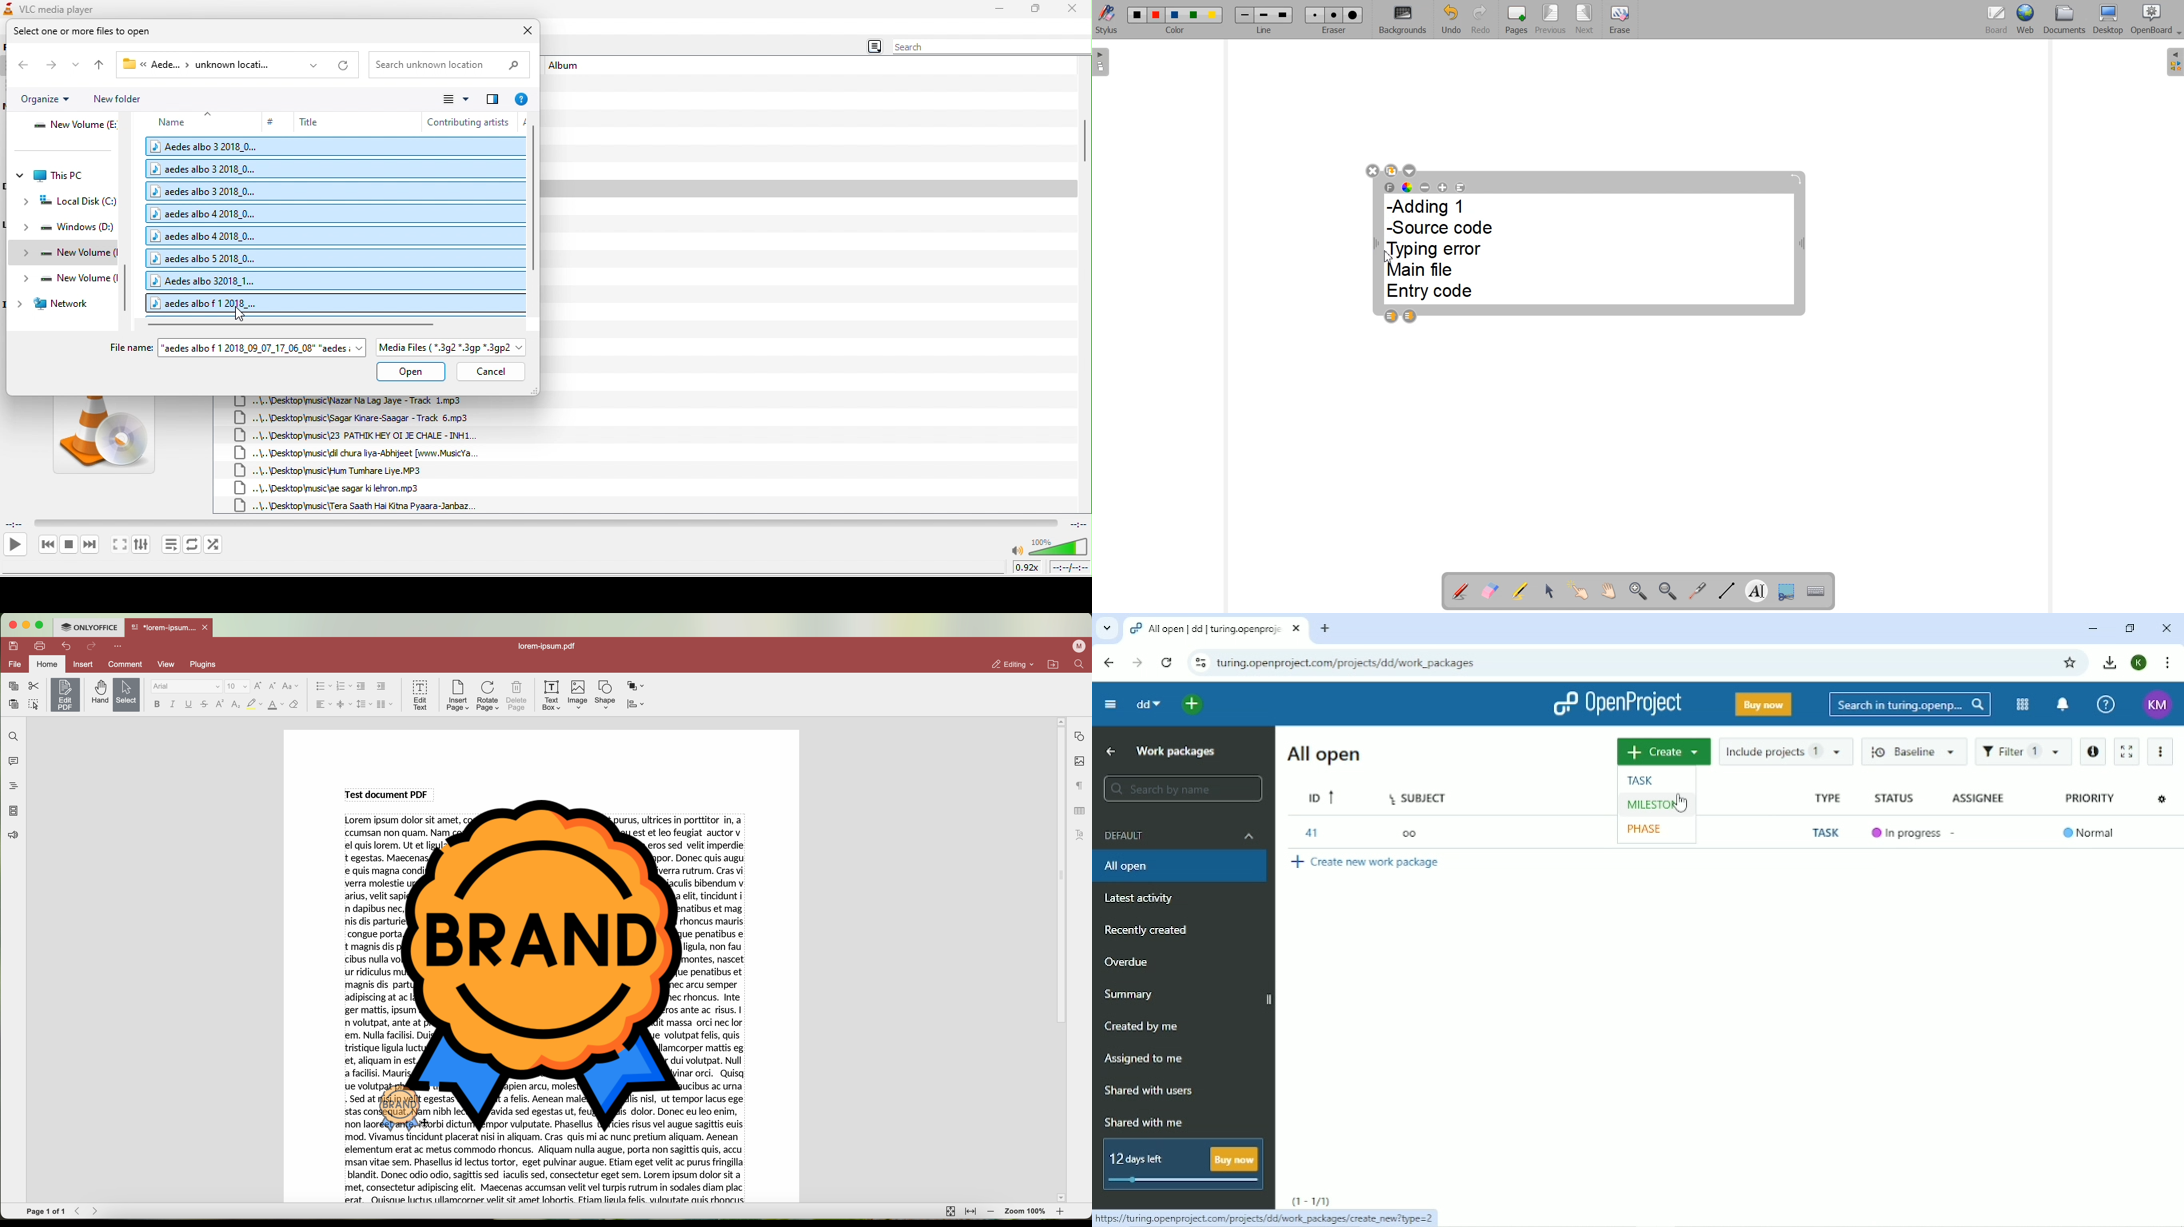 The image size is (2184, 1232). What do you see at coordinates (14, 544) in the screenshot?
I see `play` at bounding box center [14, 544].